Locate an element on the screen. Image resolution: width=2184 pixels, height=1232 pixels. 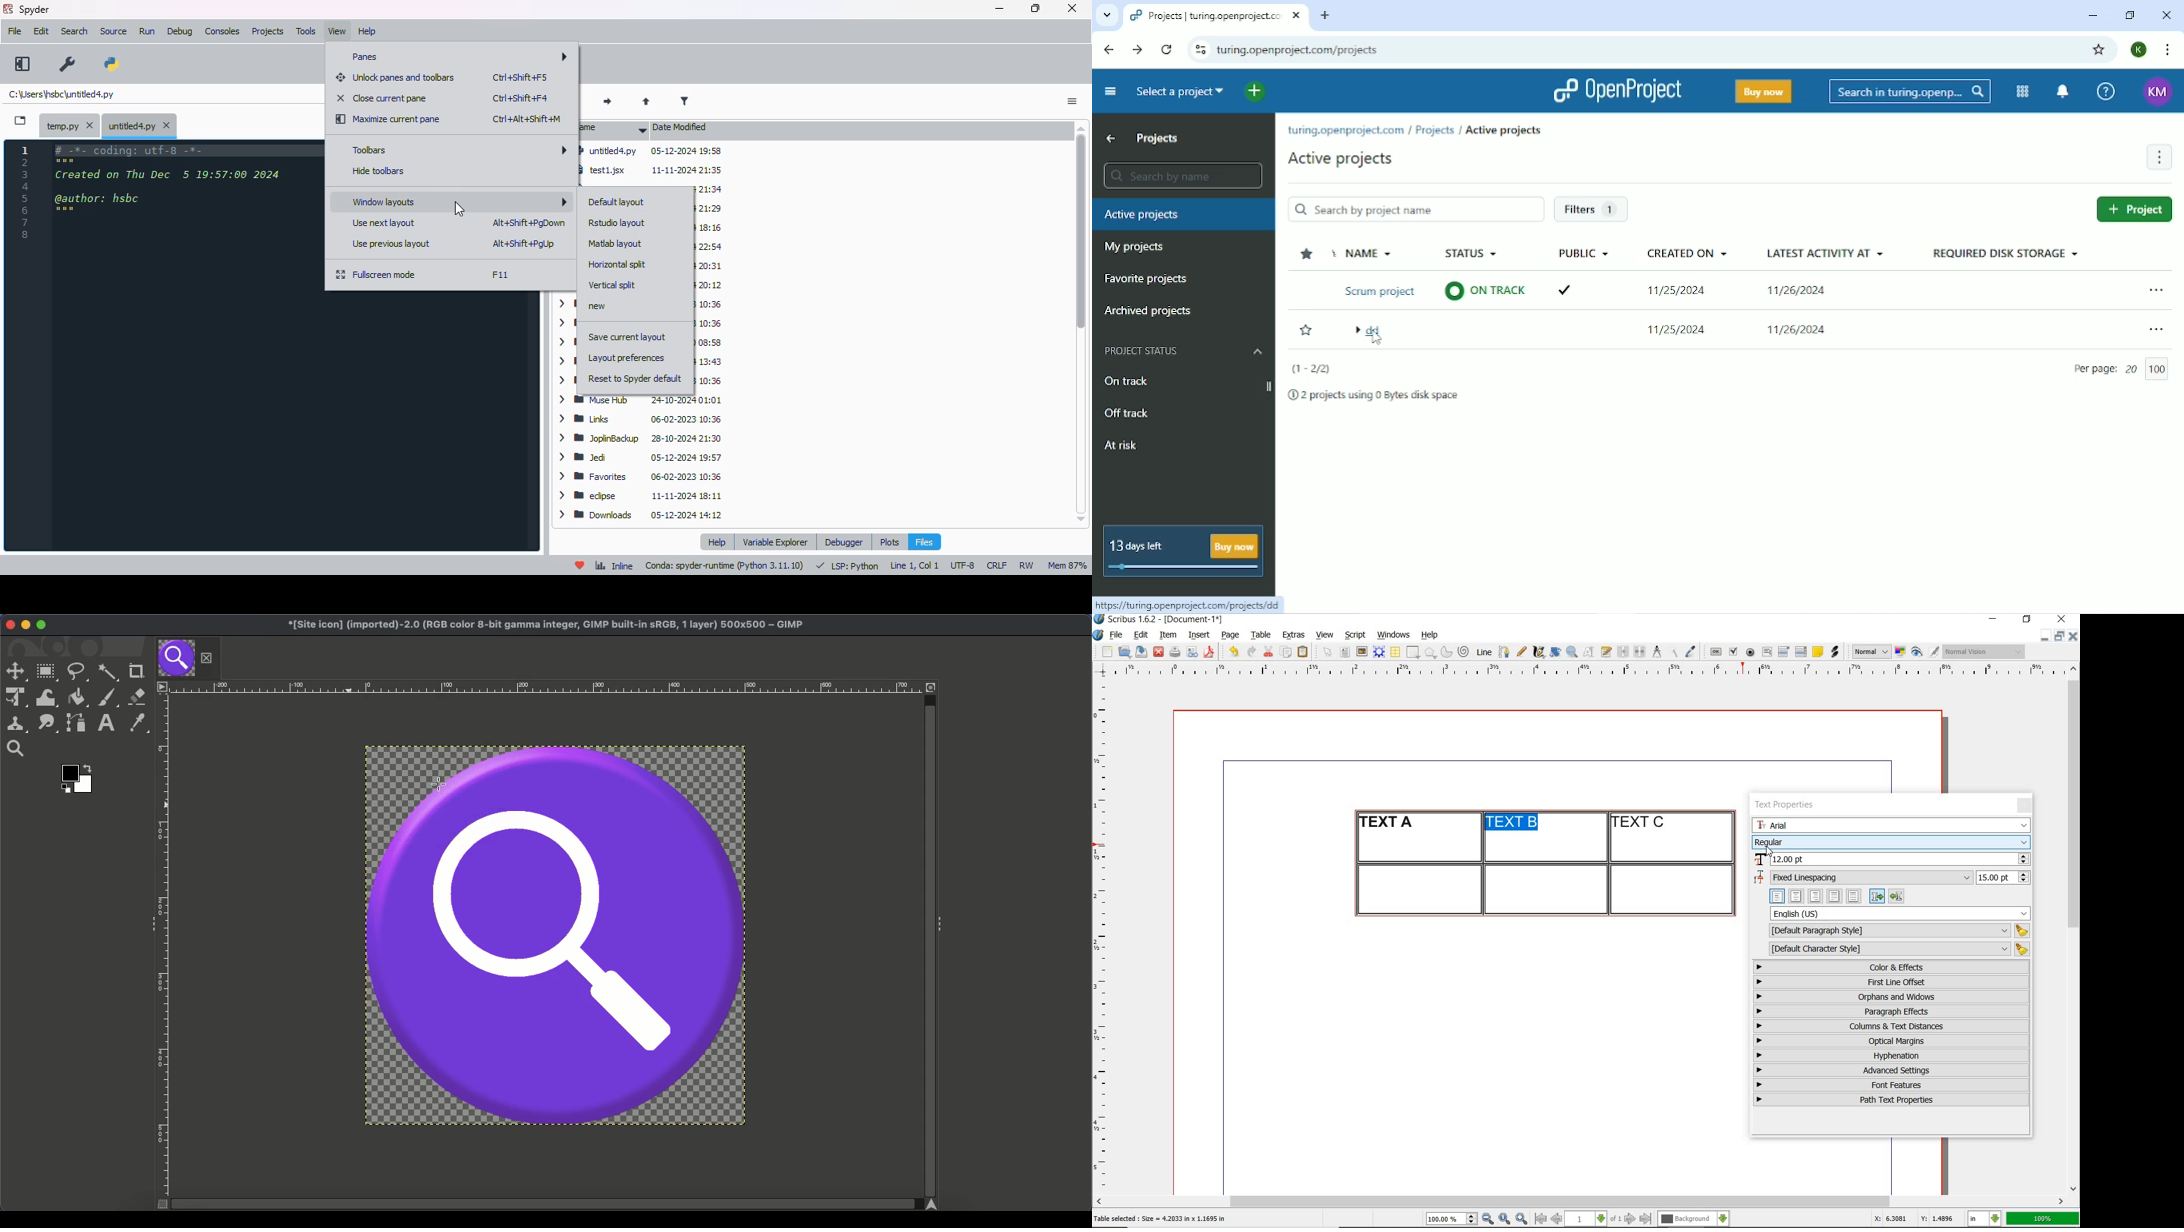
copy item properties is located at coordinates (1673, 652).